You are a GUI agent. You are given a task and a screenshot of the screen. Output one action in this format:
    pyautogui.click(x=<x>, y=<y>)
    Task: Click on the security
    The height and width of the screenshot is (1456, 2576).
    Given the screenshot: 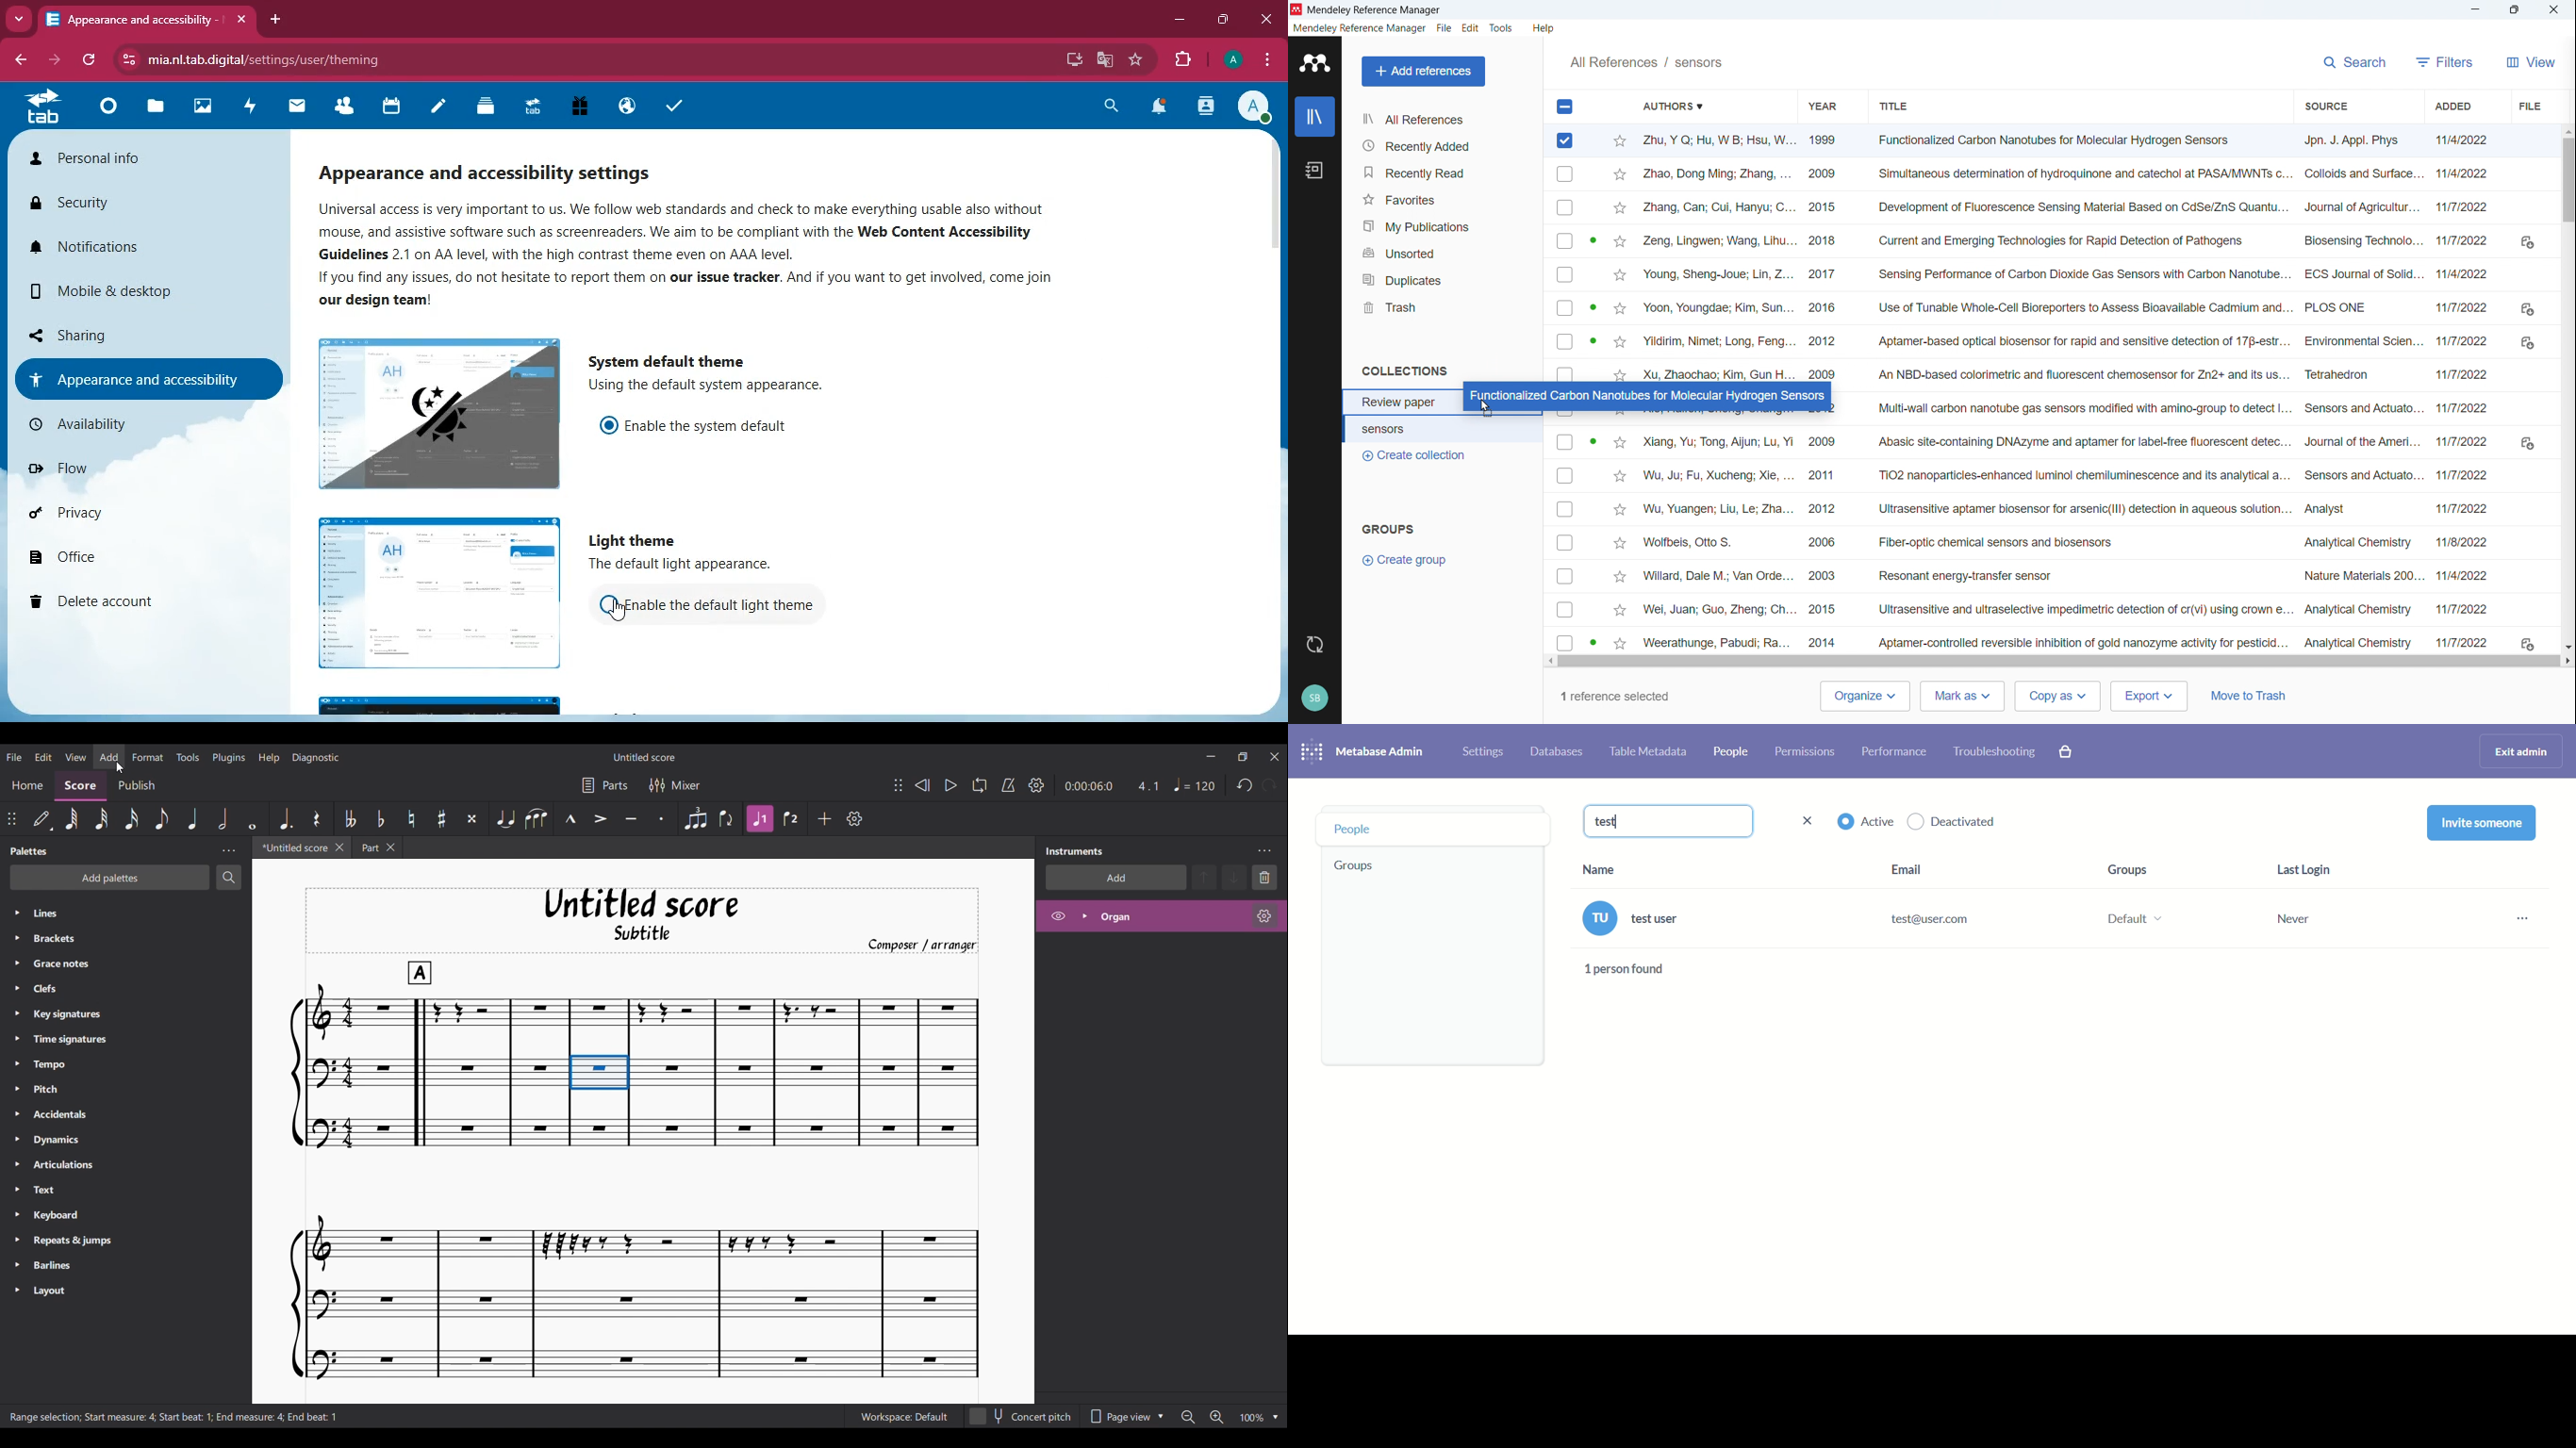 What is the action you would take?
    pyautogui.click(x=145, y=206)
    